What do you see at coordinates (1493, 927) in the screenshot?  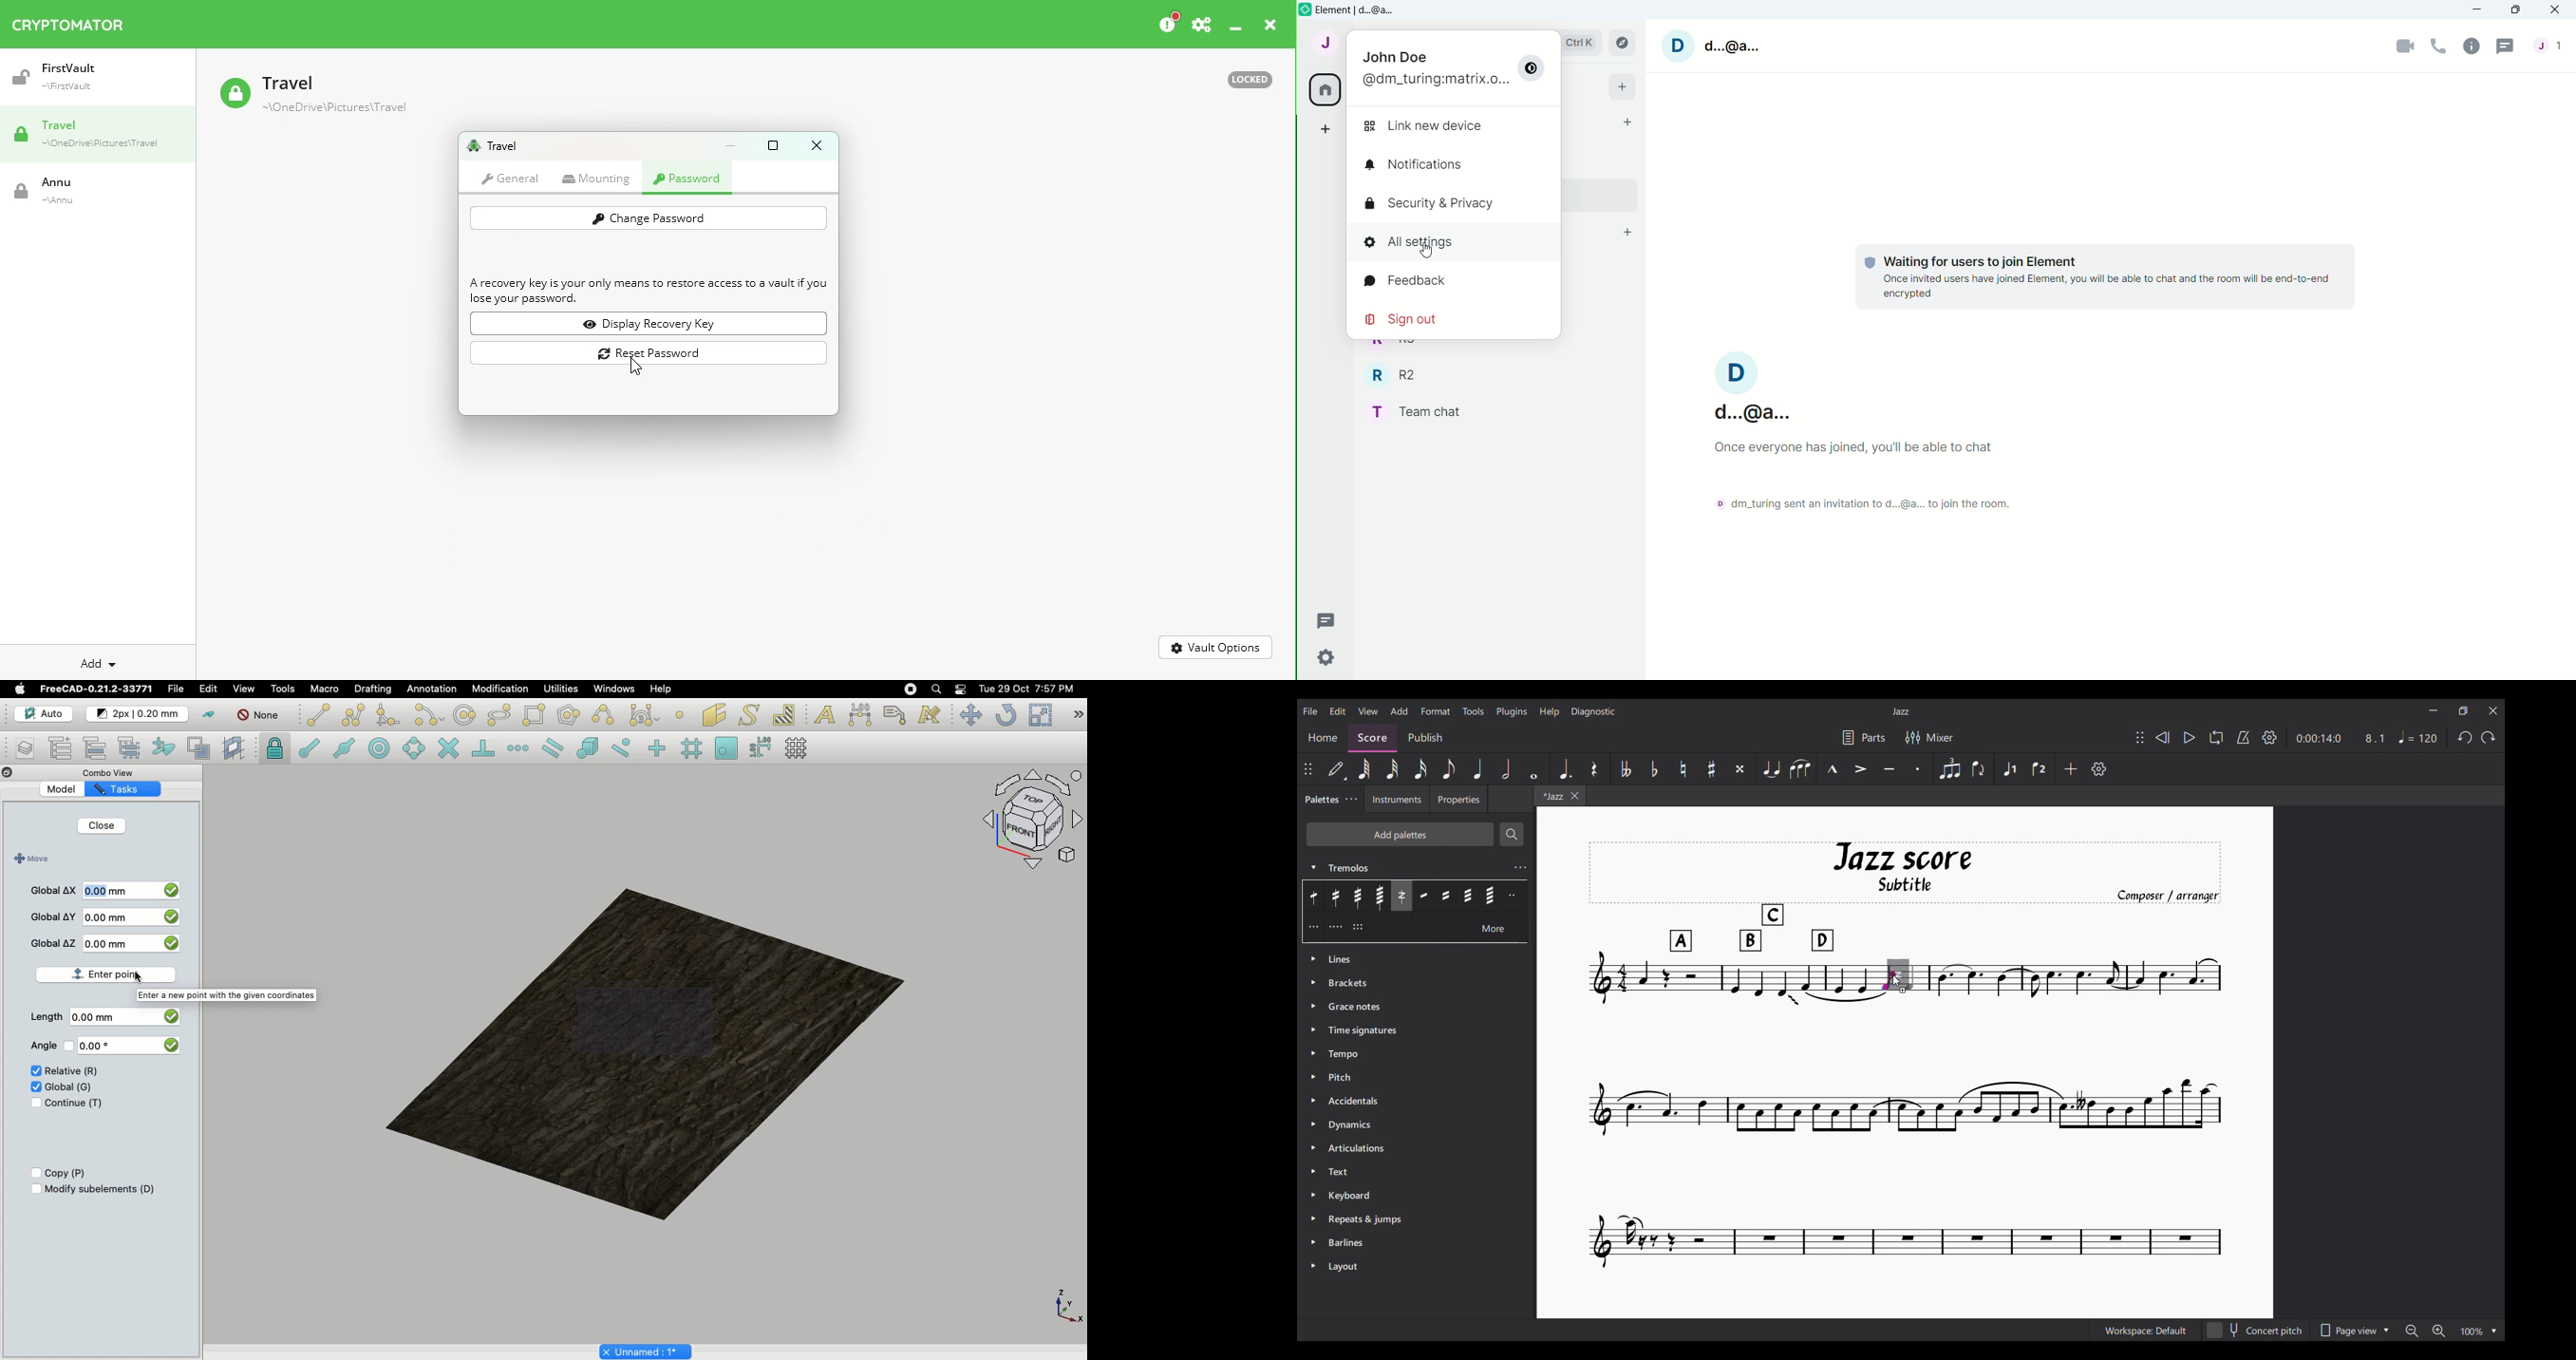 I see `More` at bounding box center [1493, 927].